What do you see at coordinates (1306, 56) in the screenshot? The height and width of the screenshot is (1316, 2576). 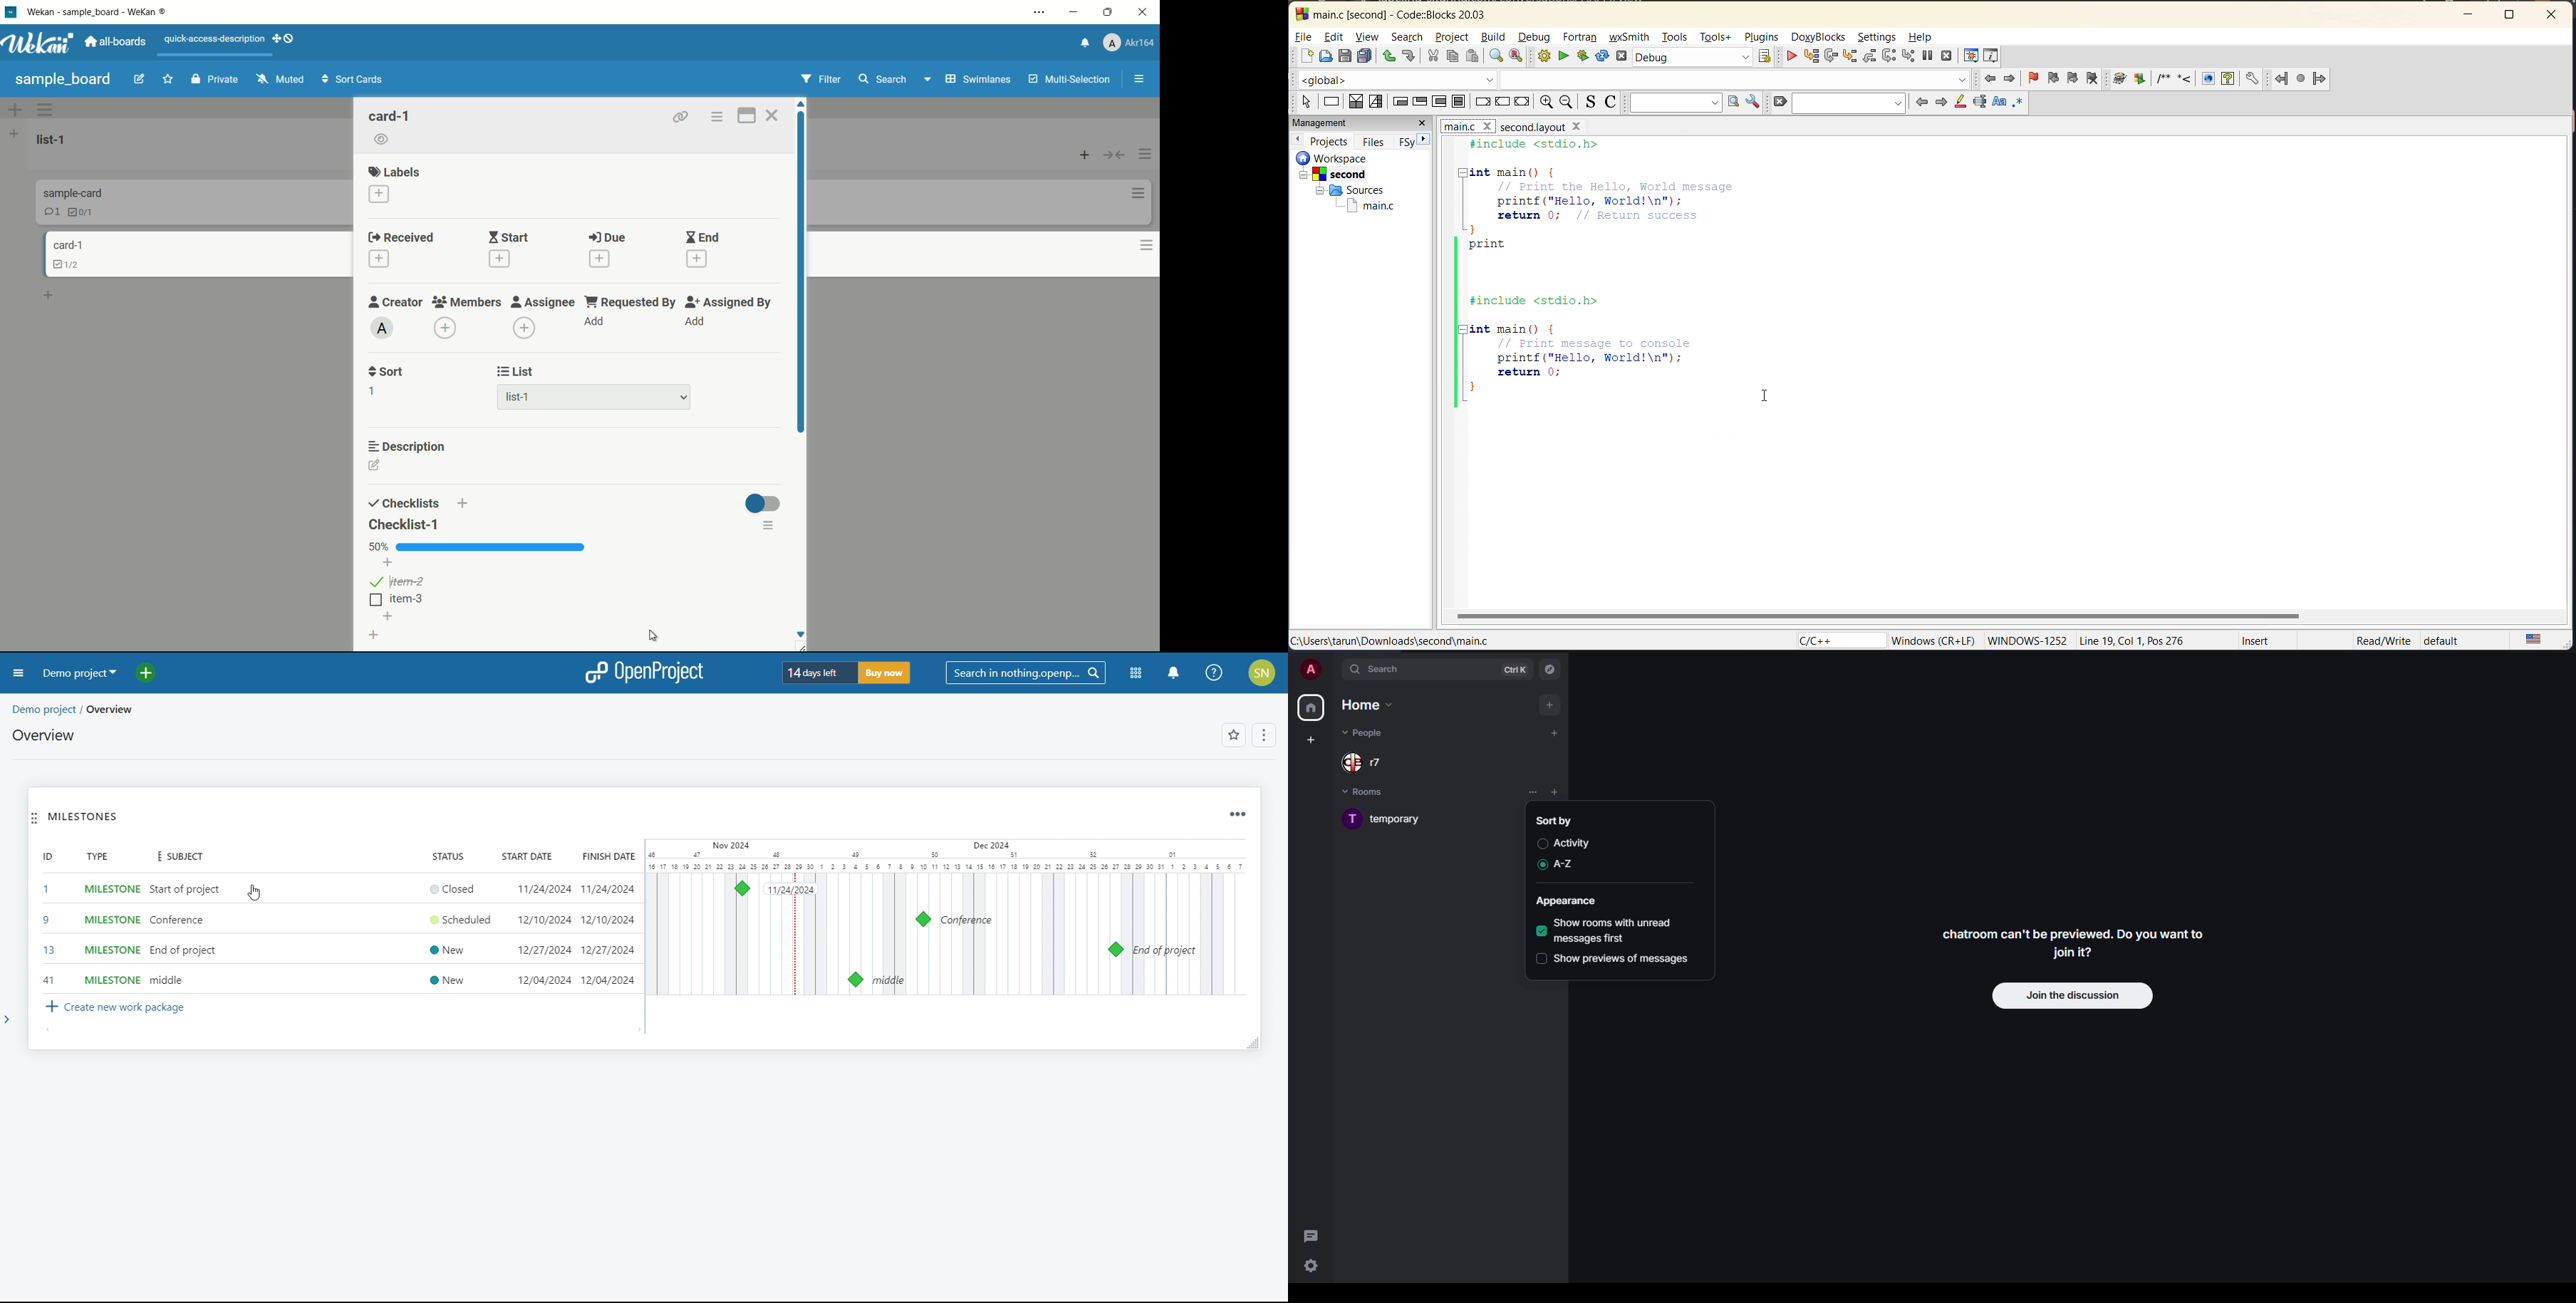 I see `new` at bounding box center [1306, 56].